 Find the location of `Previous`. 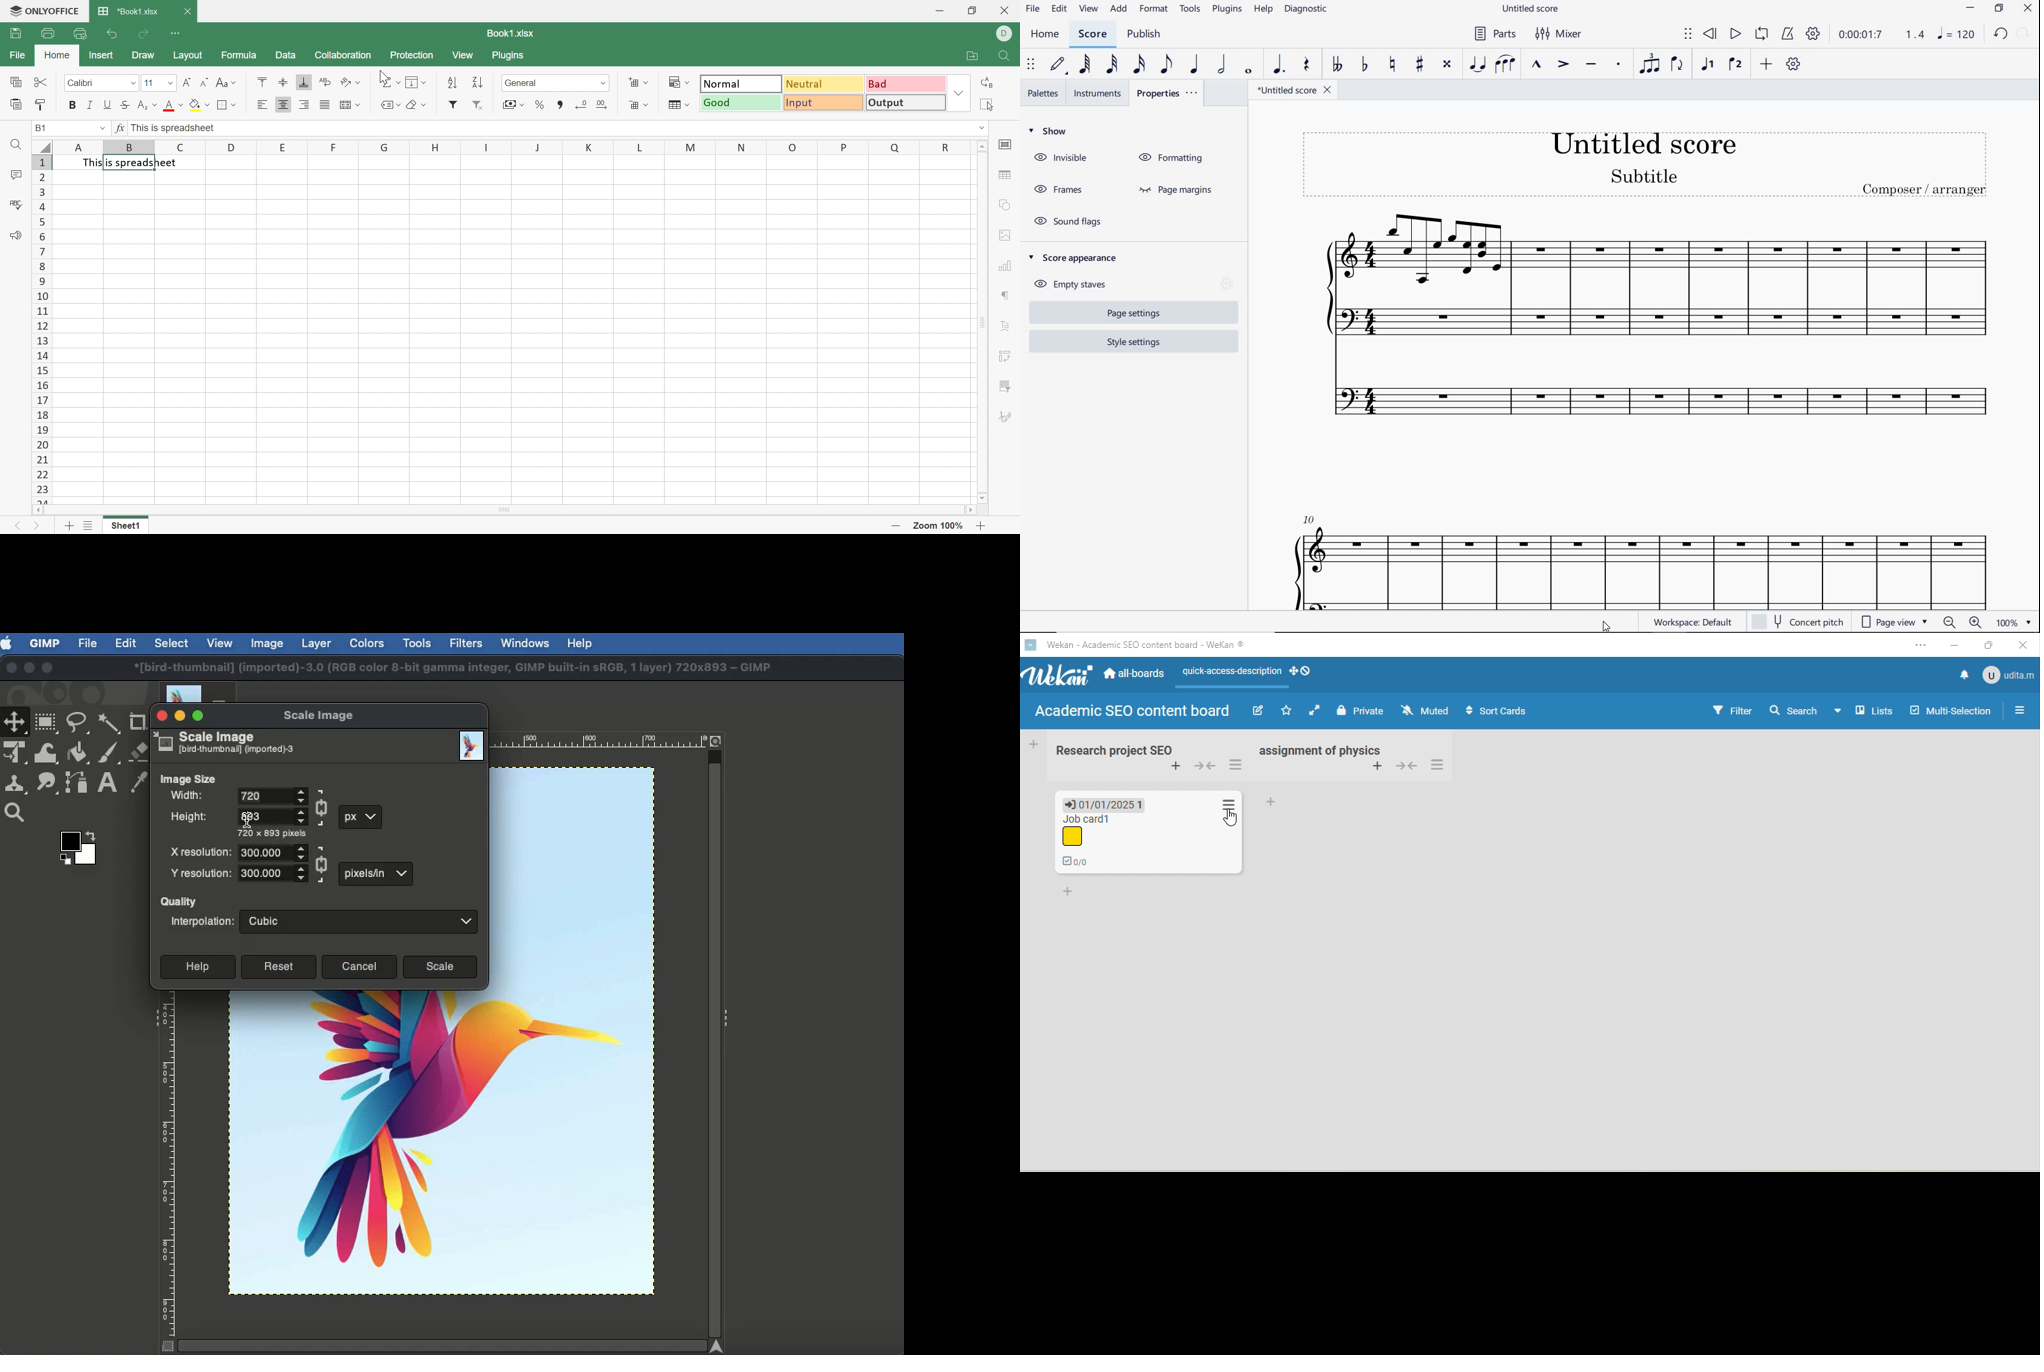

Previous is located at coordinates (19, 526).